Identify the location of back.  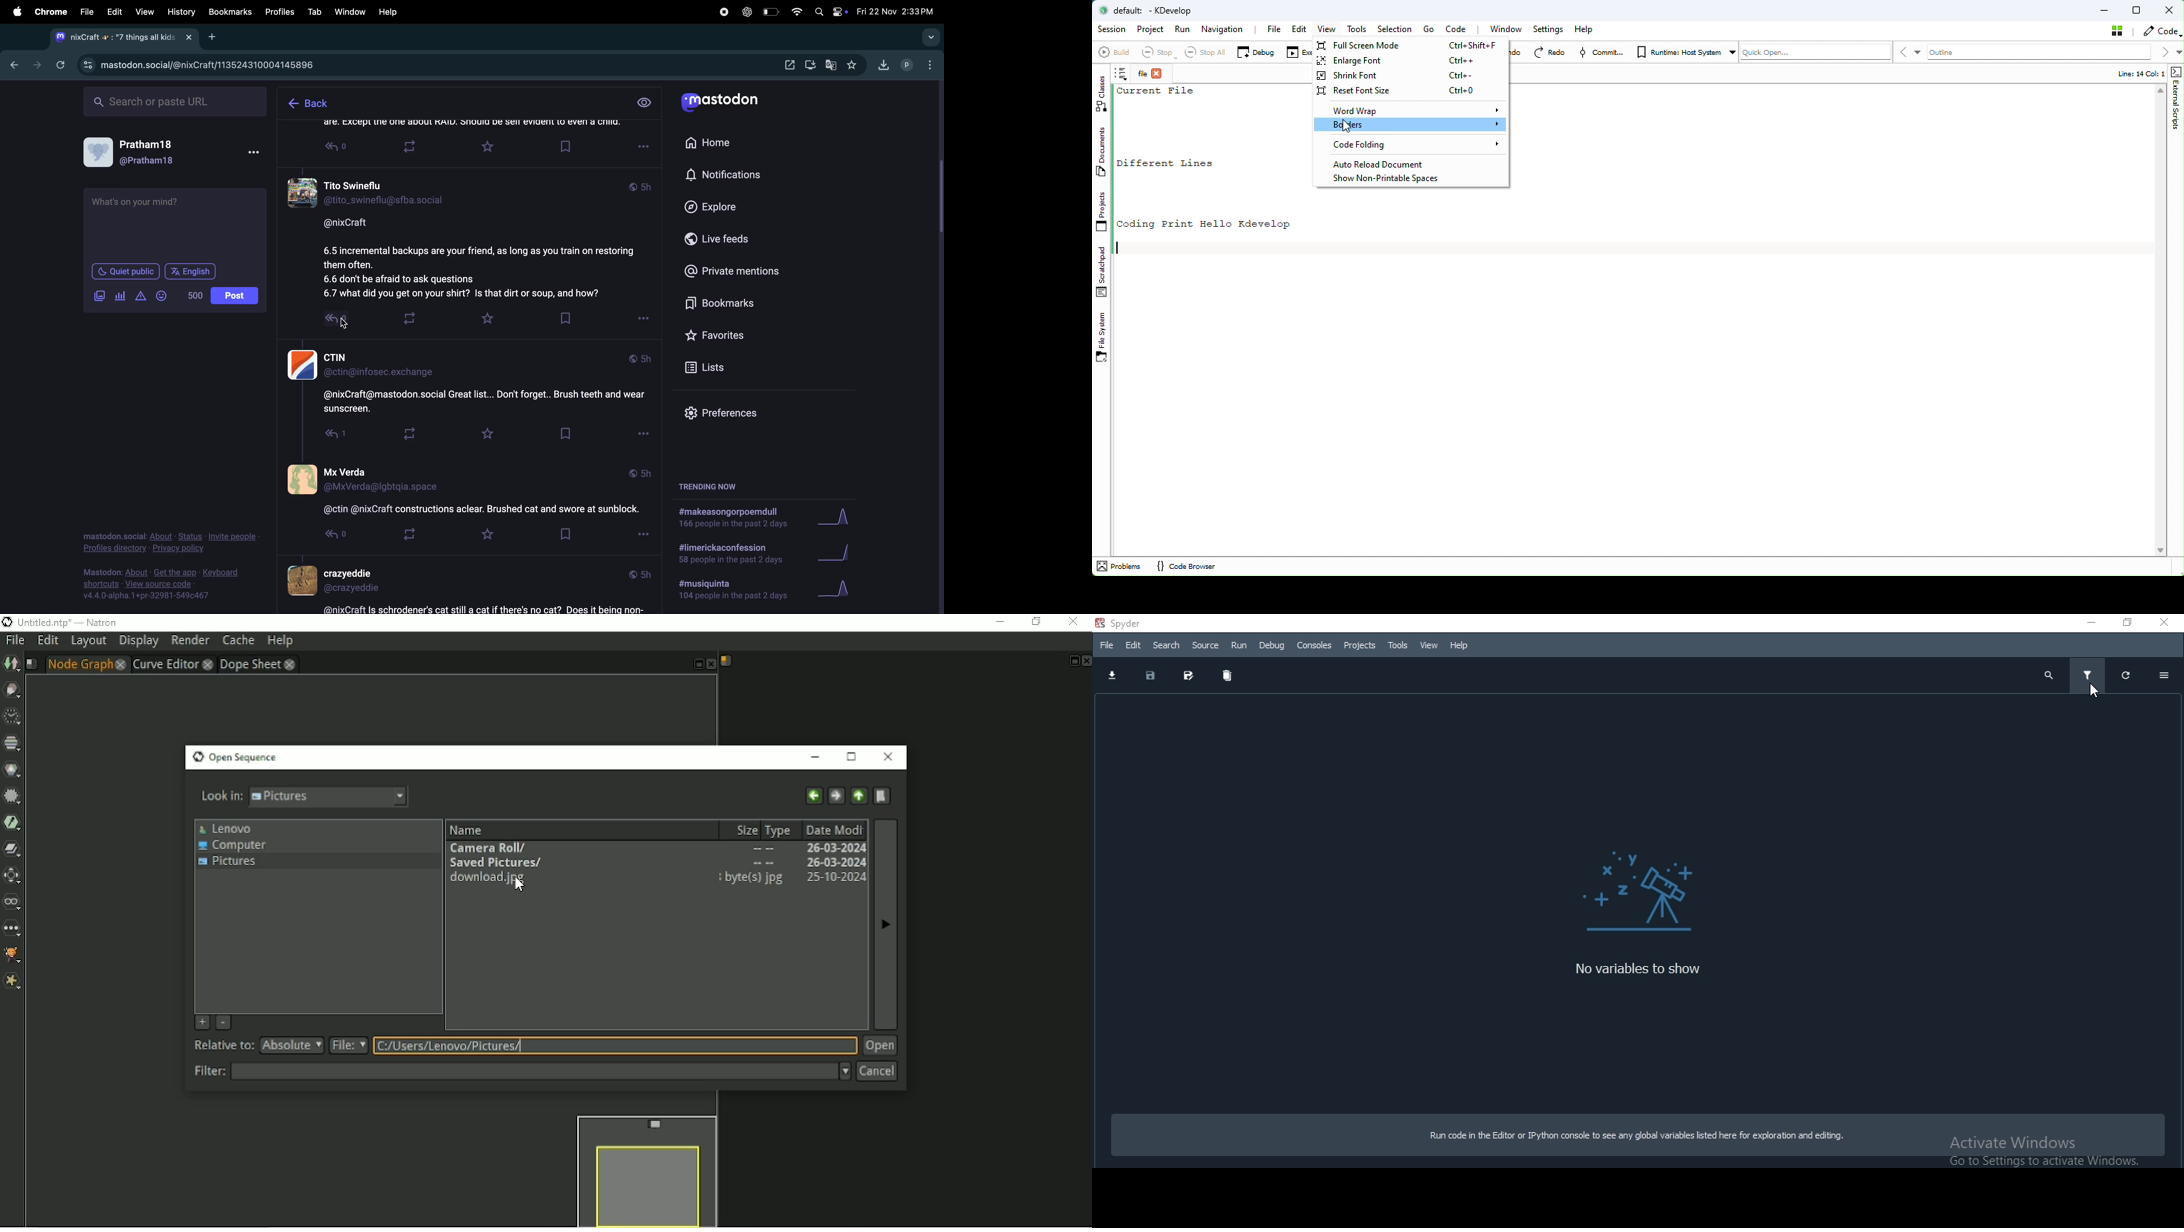
(309, 101).